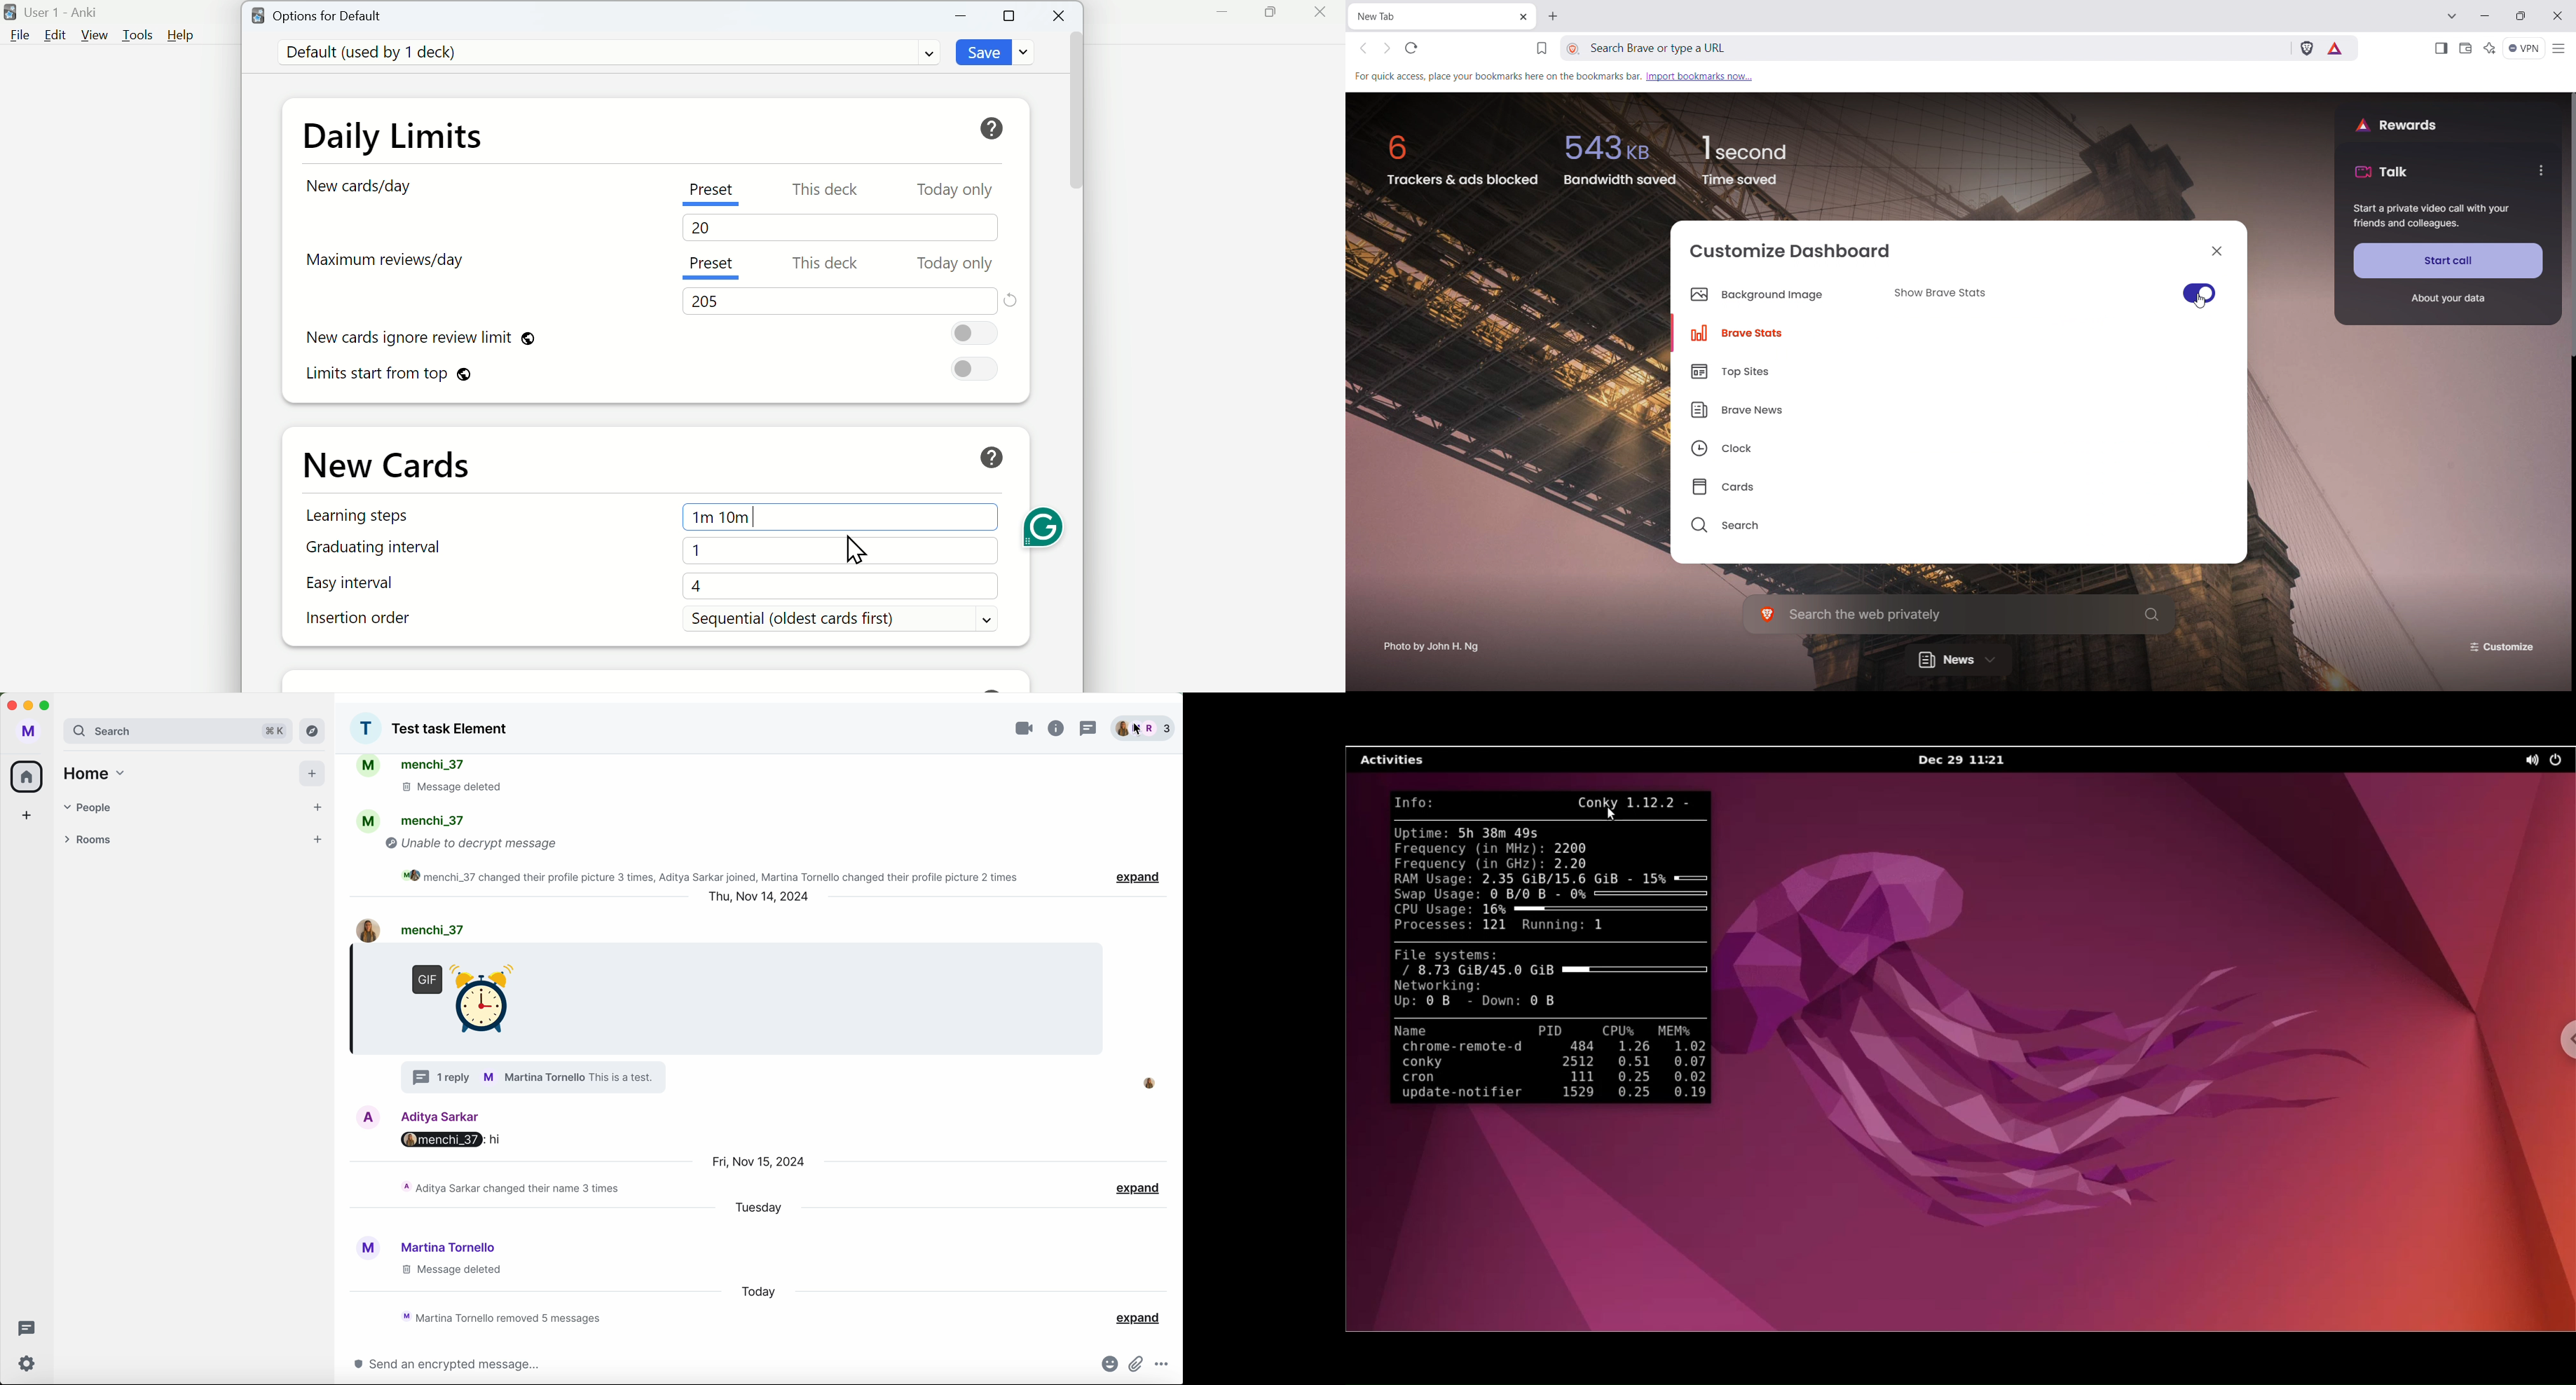  I want to click on unable to decrypt message, so click(475, 845).